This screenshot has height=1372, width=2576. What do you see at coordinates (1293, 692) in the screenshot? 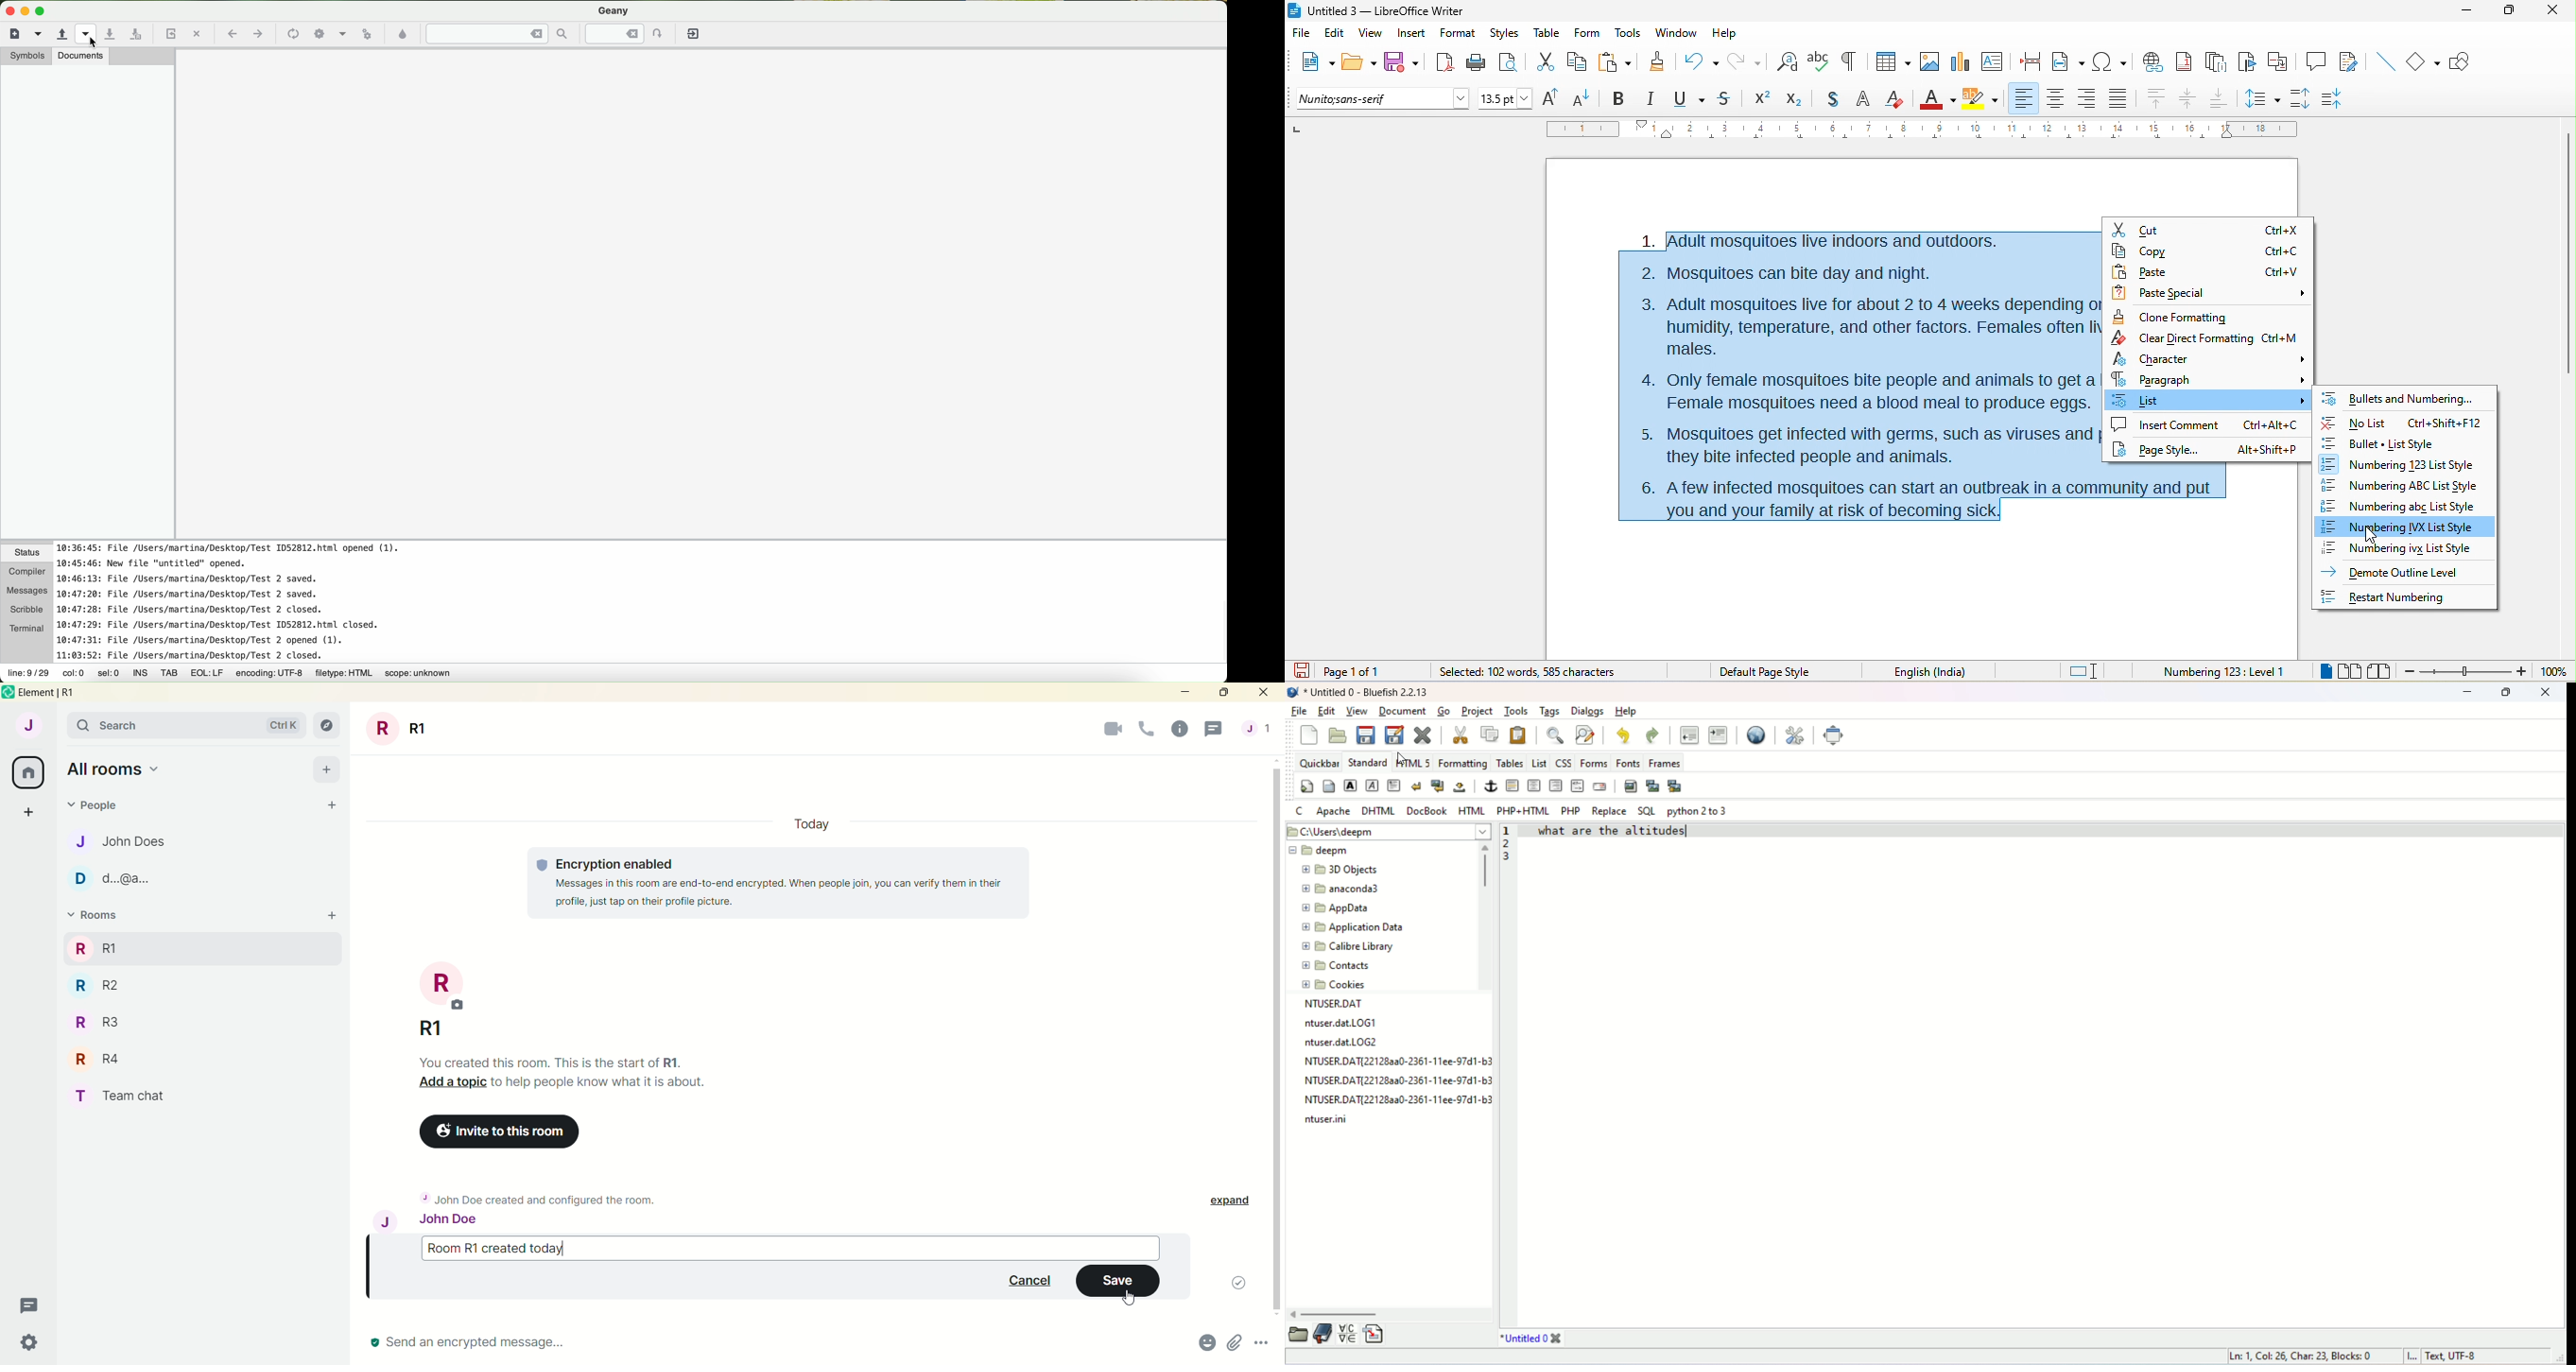
I see `logo` at bounding box center [1293, 692].